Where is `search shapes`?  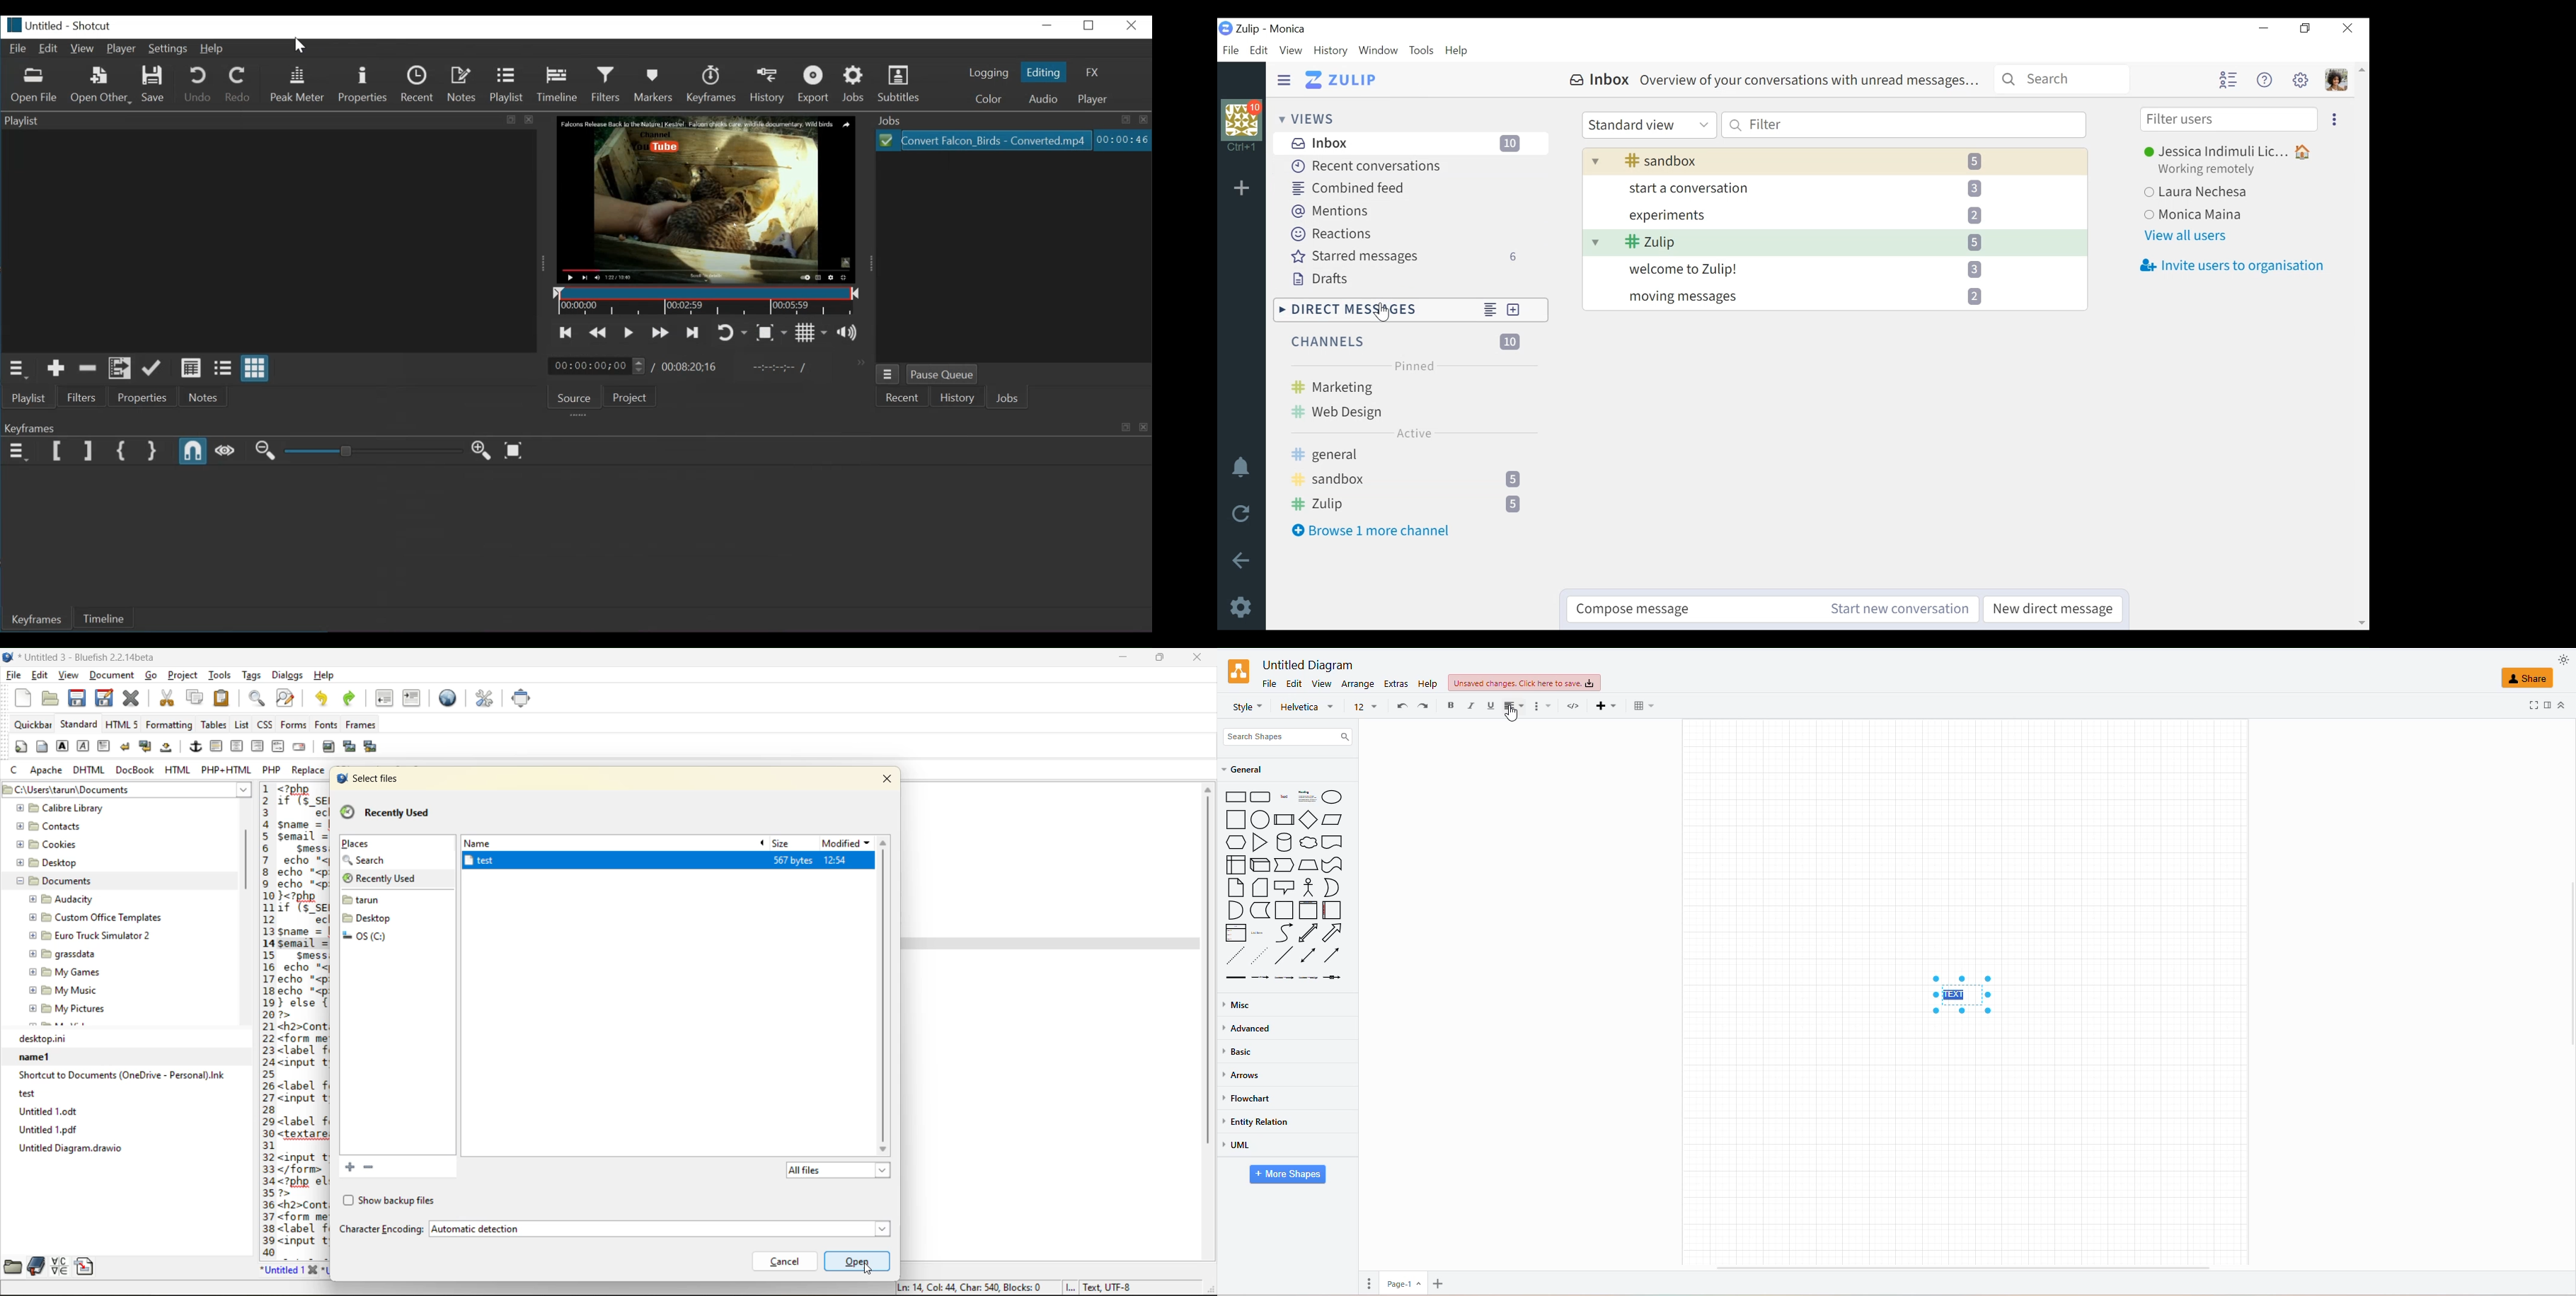 search shapes is located at coordinates (1289, 736).